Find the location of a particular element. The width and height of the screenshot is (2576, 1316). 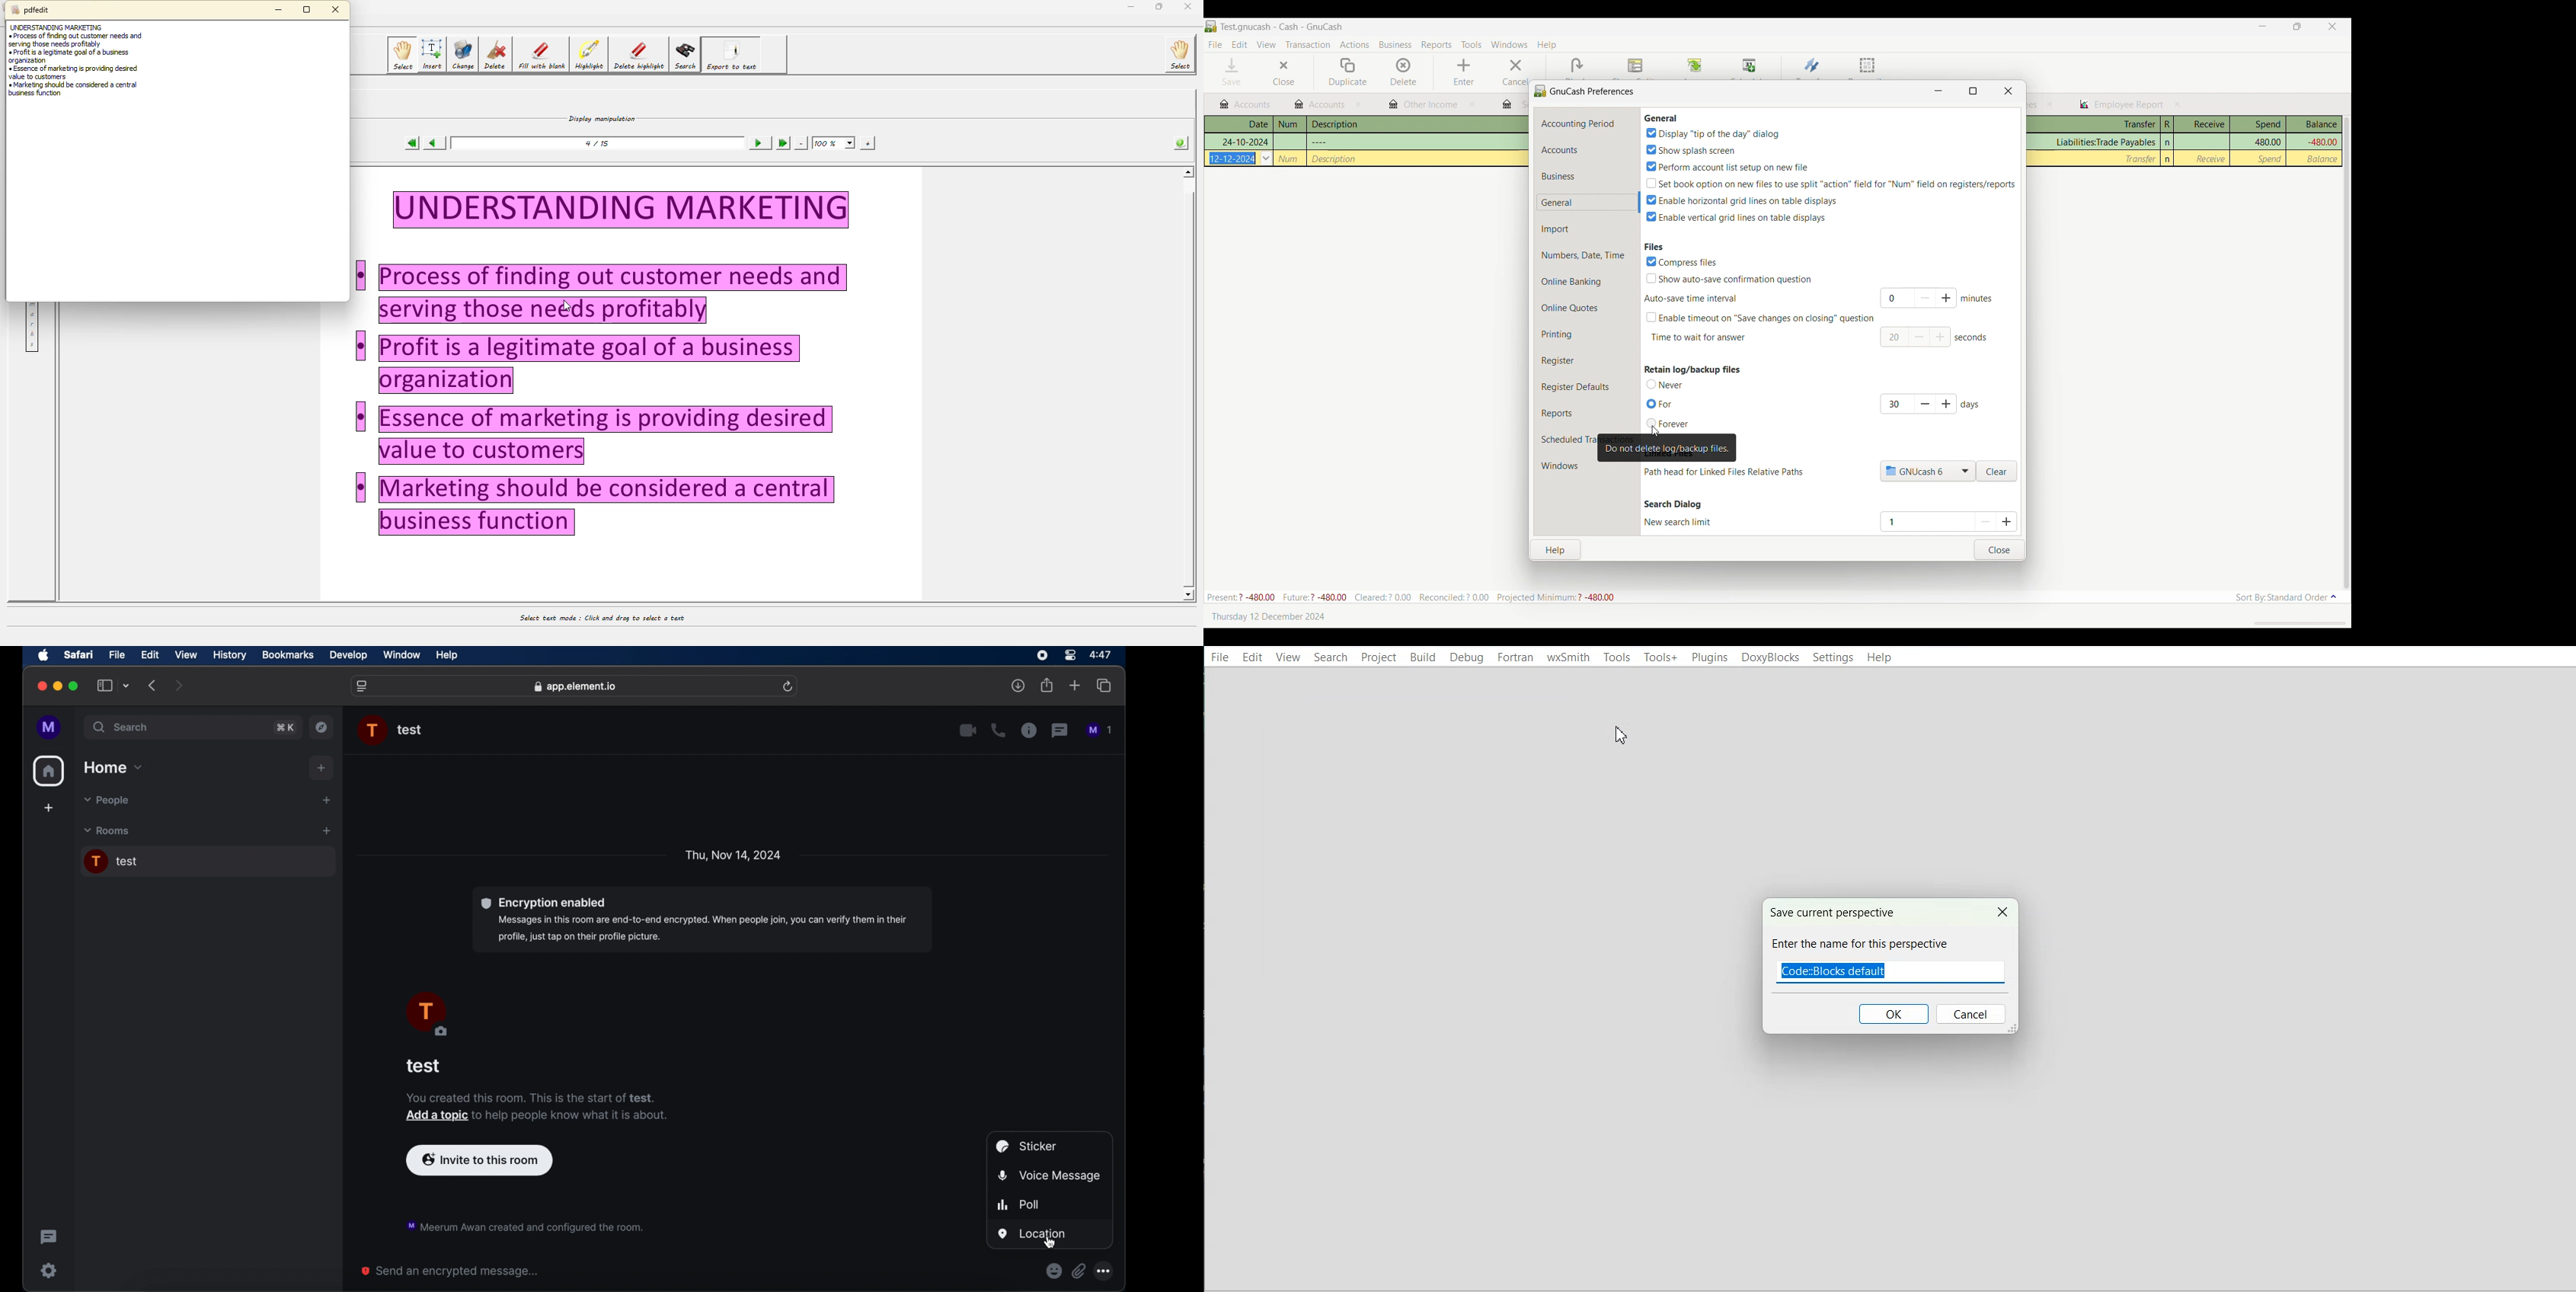

Section title is located at coordinates (1693, 369).